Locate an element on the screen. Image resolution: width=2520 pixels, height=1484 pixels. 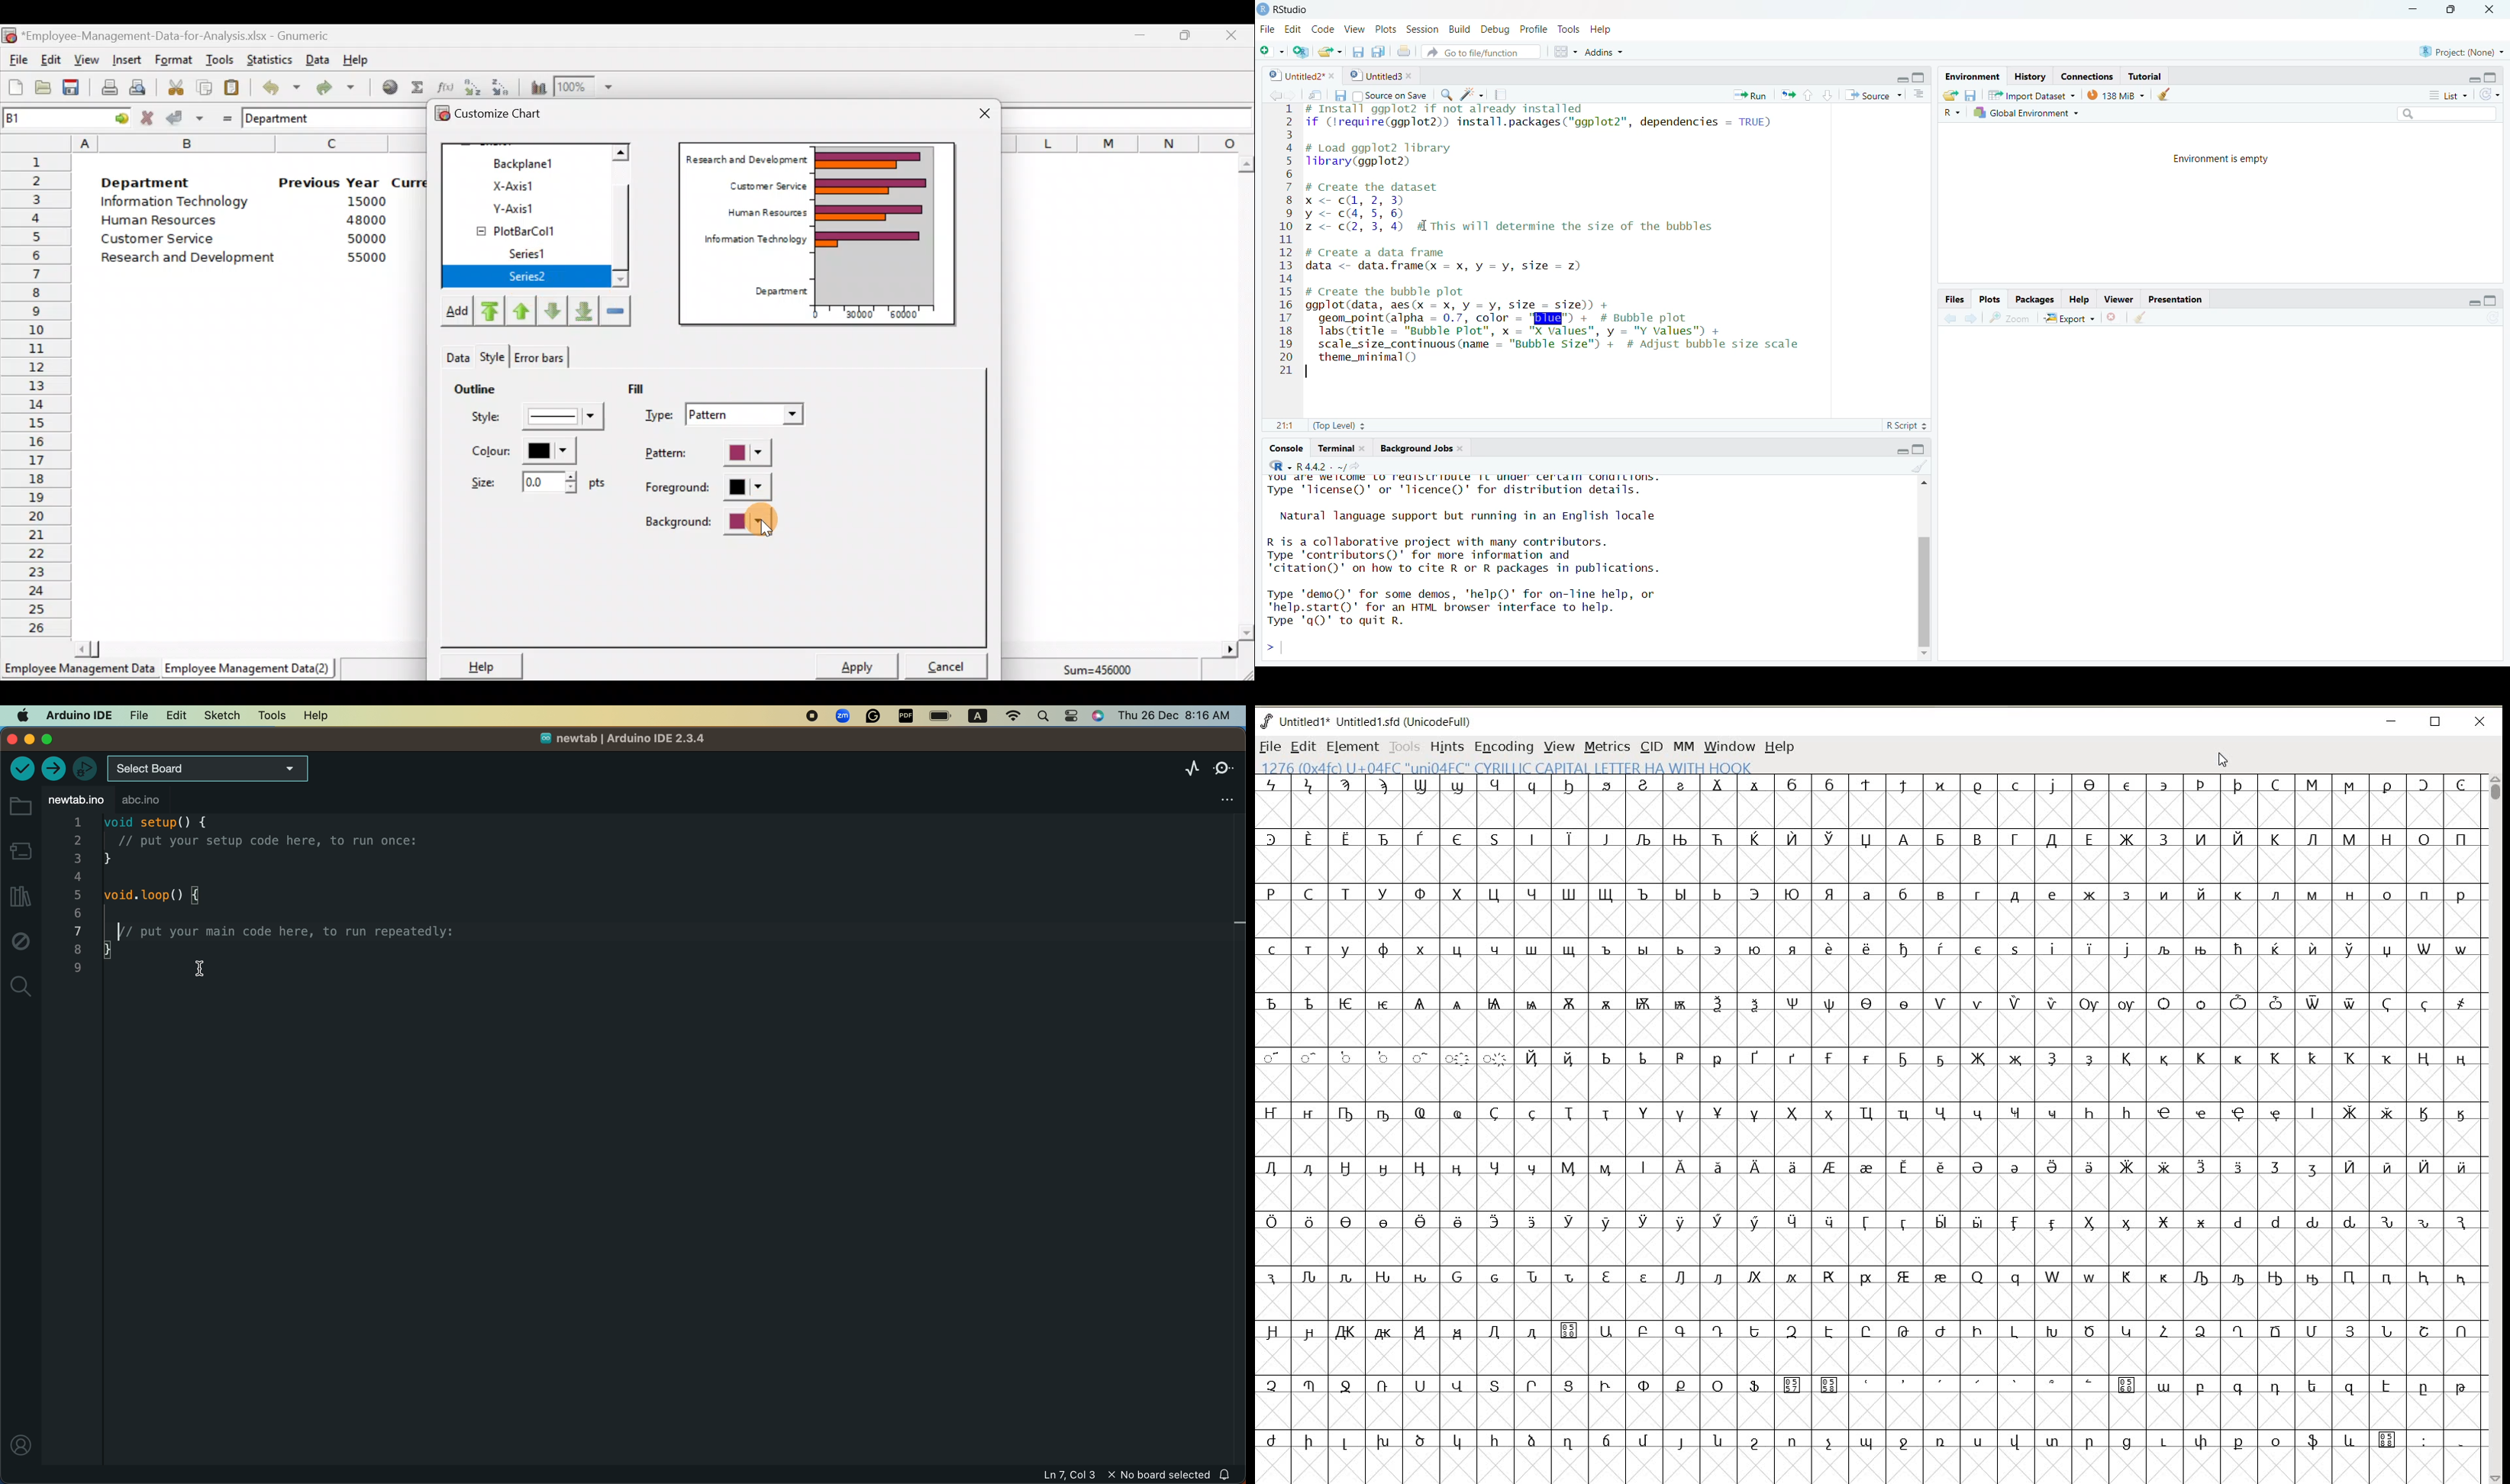
Customize chart is located at coordinates (507, 116).